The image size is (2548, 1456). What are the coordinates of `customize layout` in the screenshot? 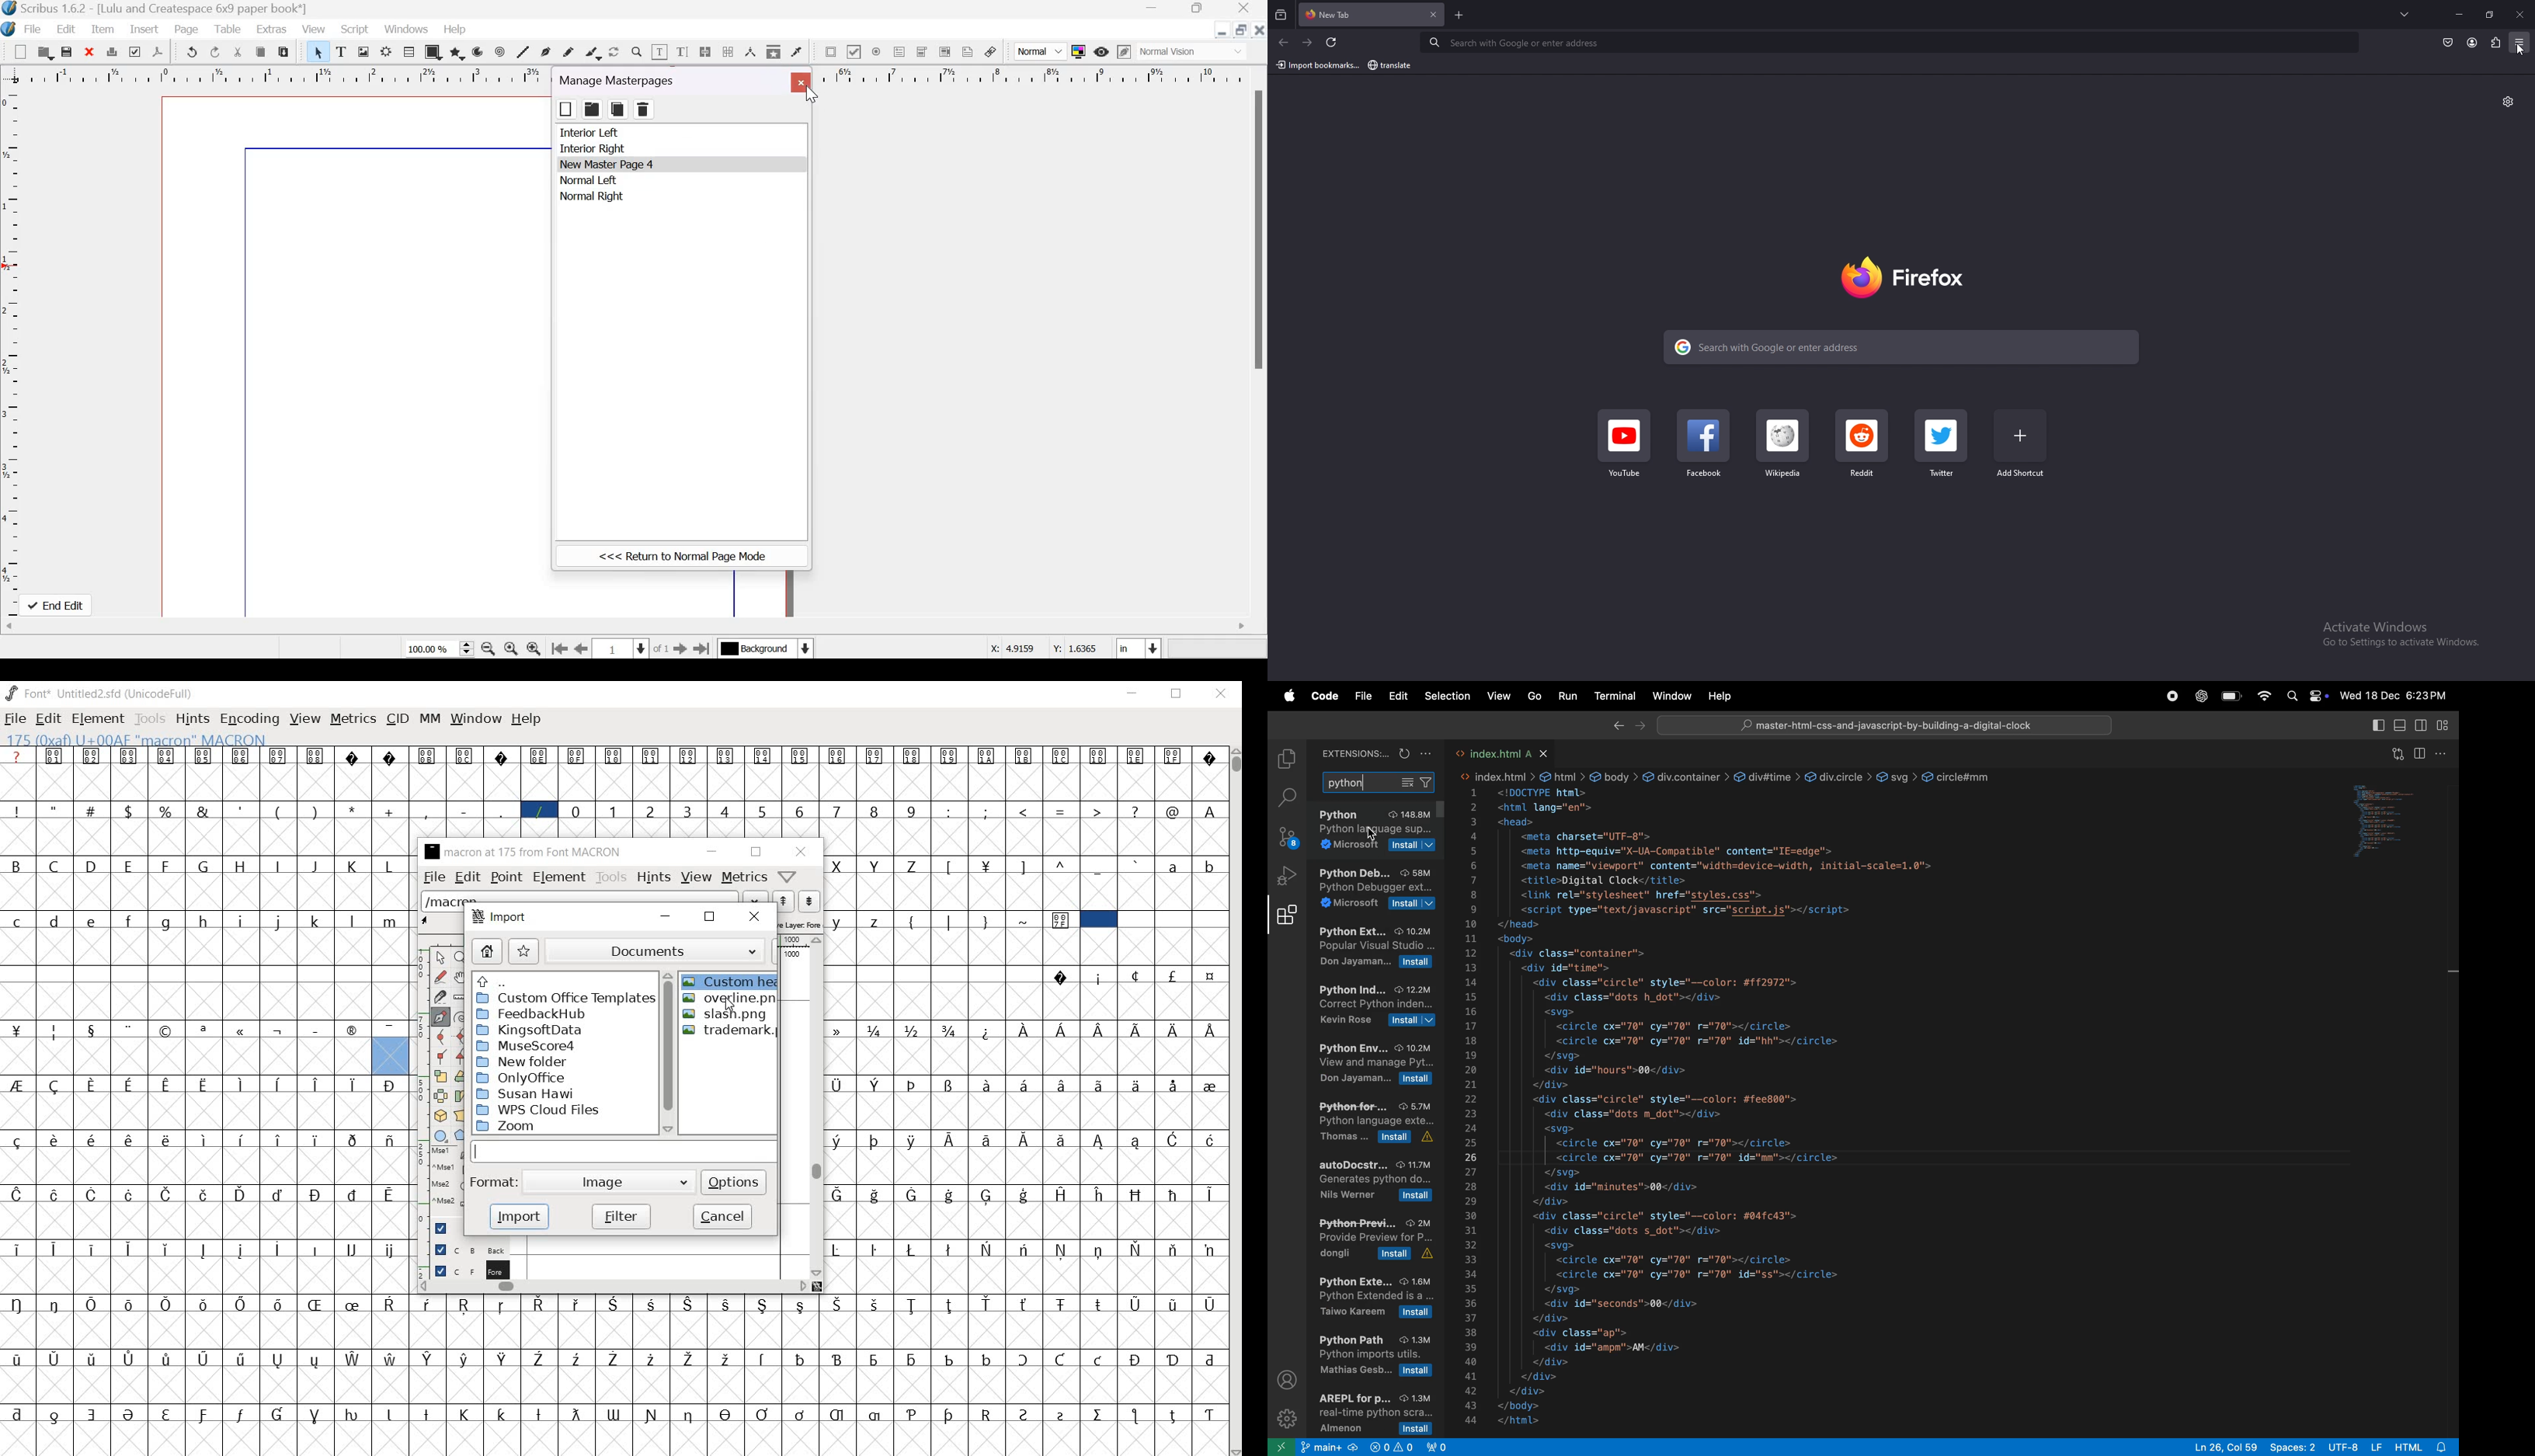 It's located at (2448, 726).